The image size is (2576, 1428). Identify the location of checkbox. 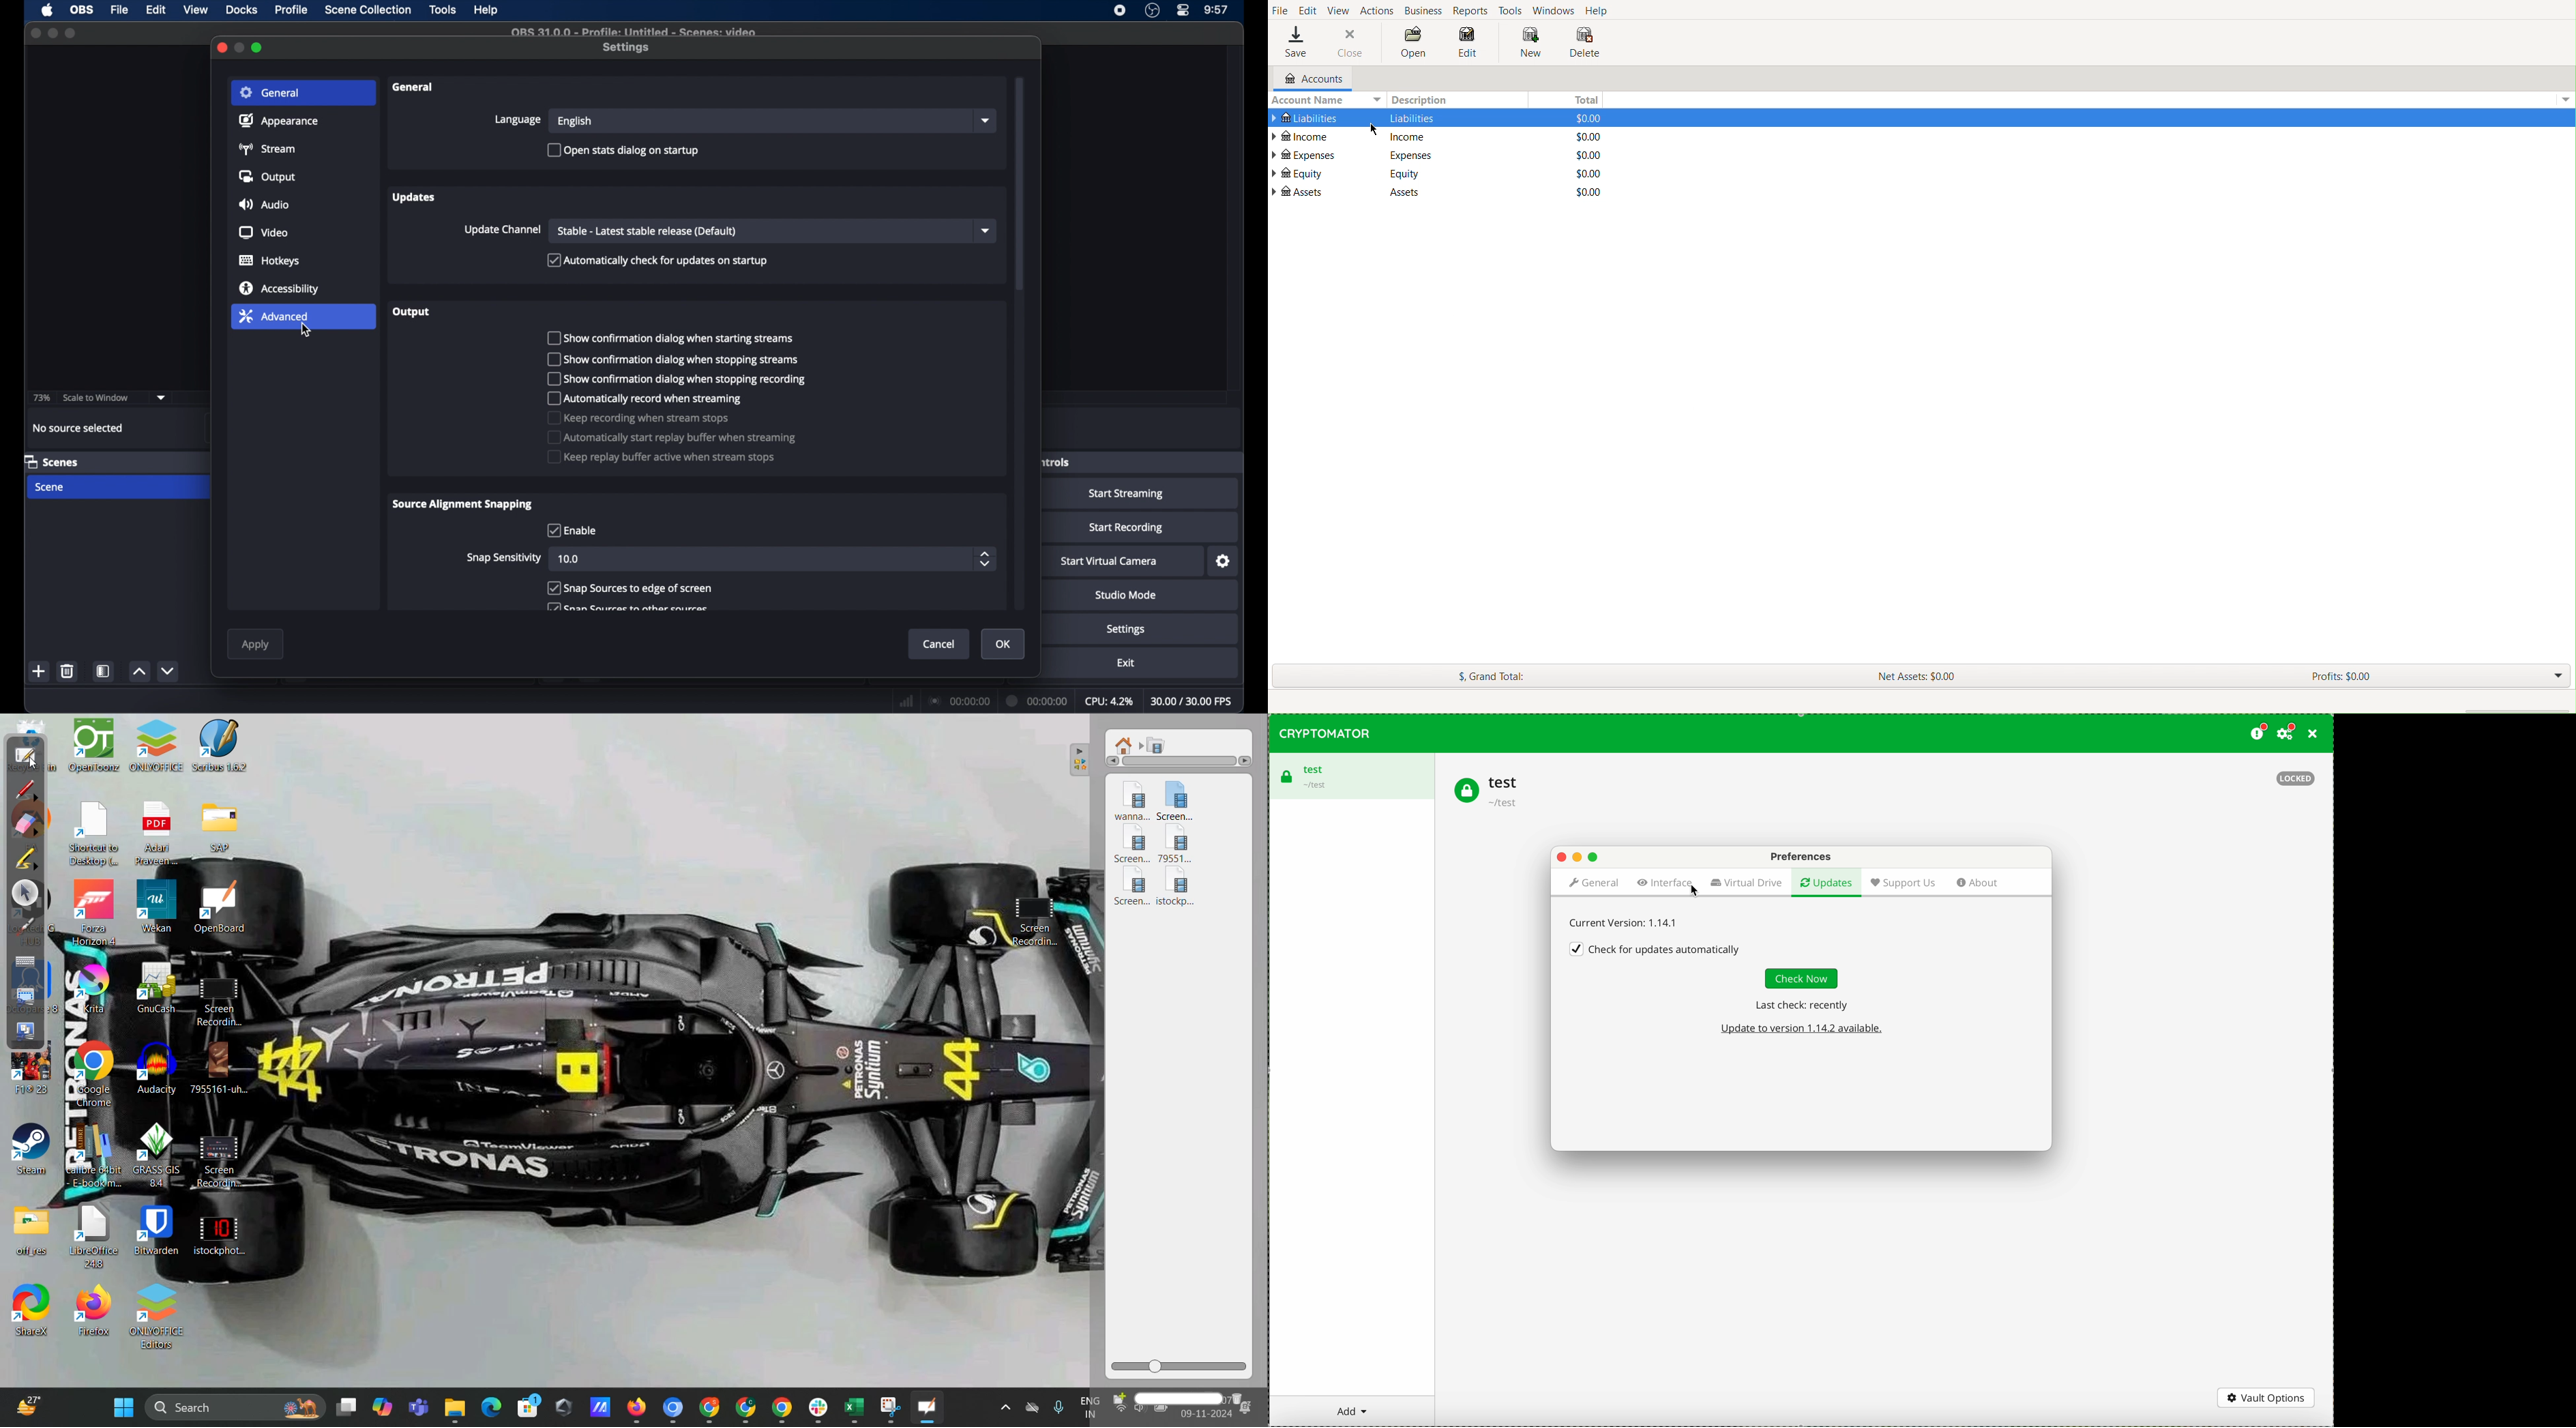
(647, 398).